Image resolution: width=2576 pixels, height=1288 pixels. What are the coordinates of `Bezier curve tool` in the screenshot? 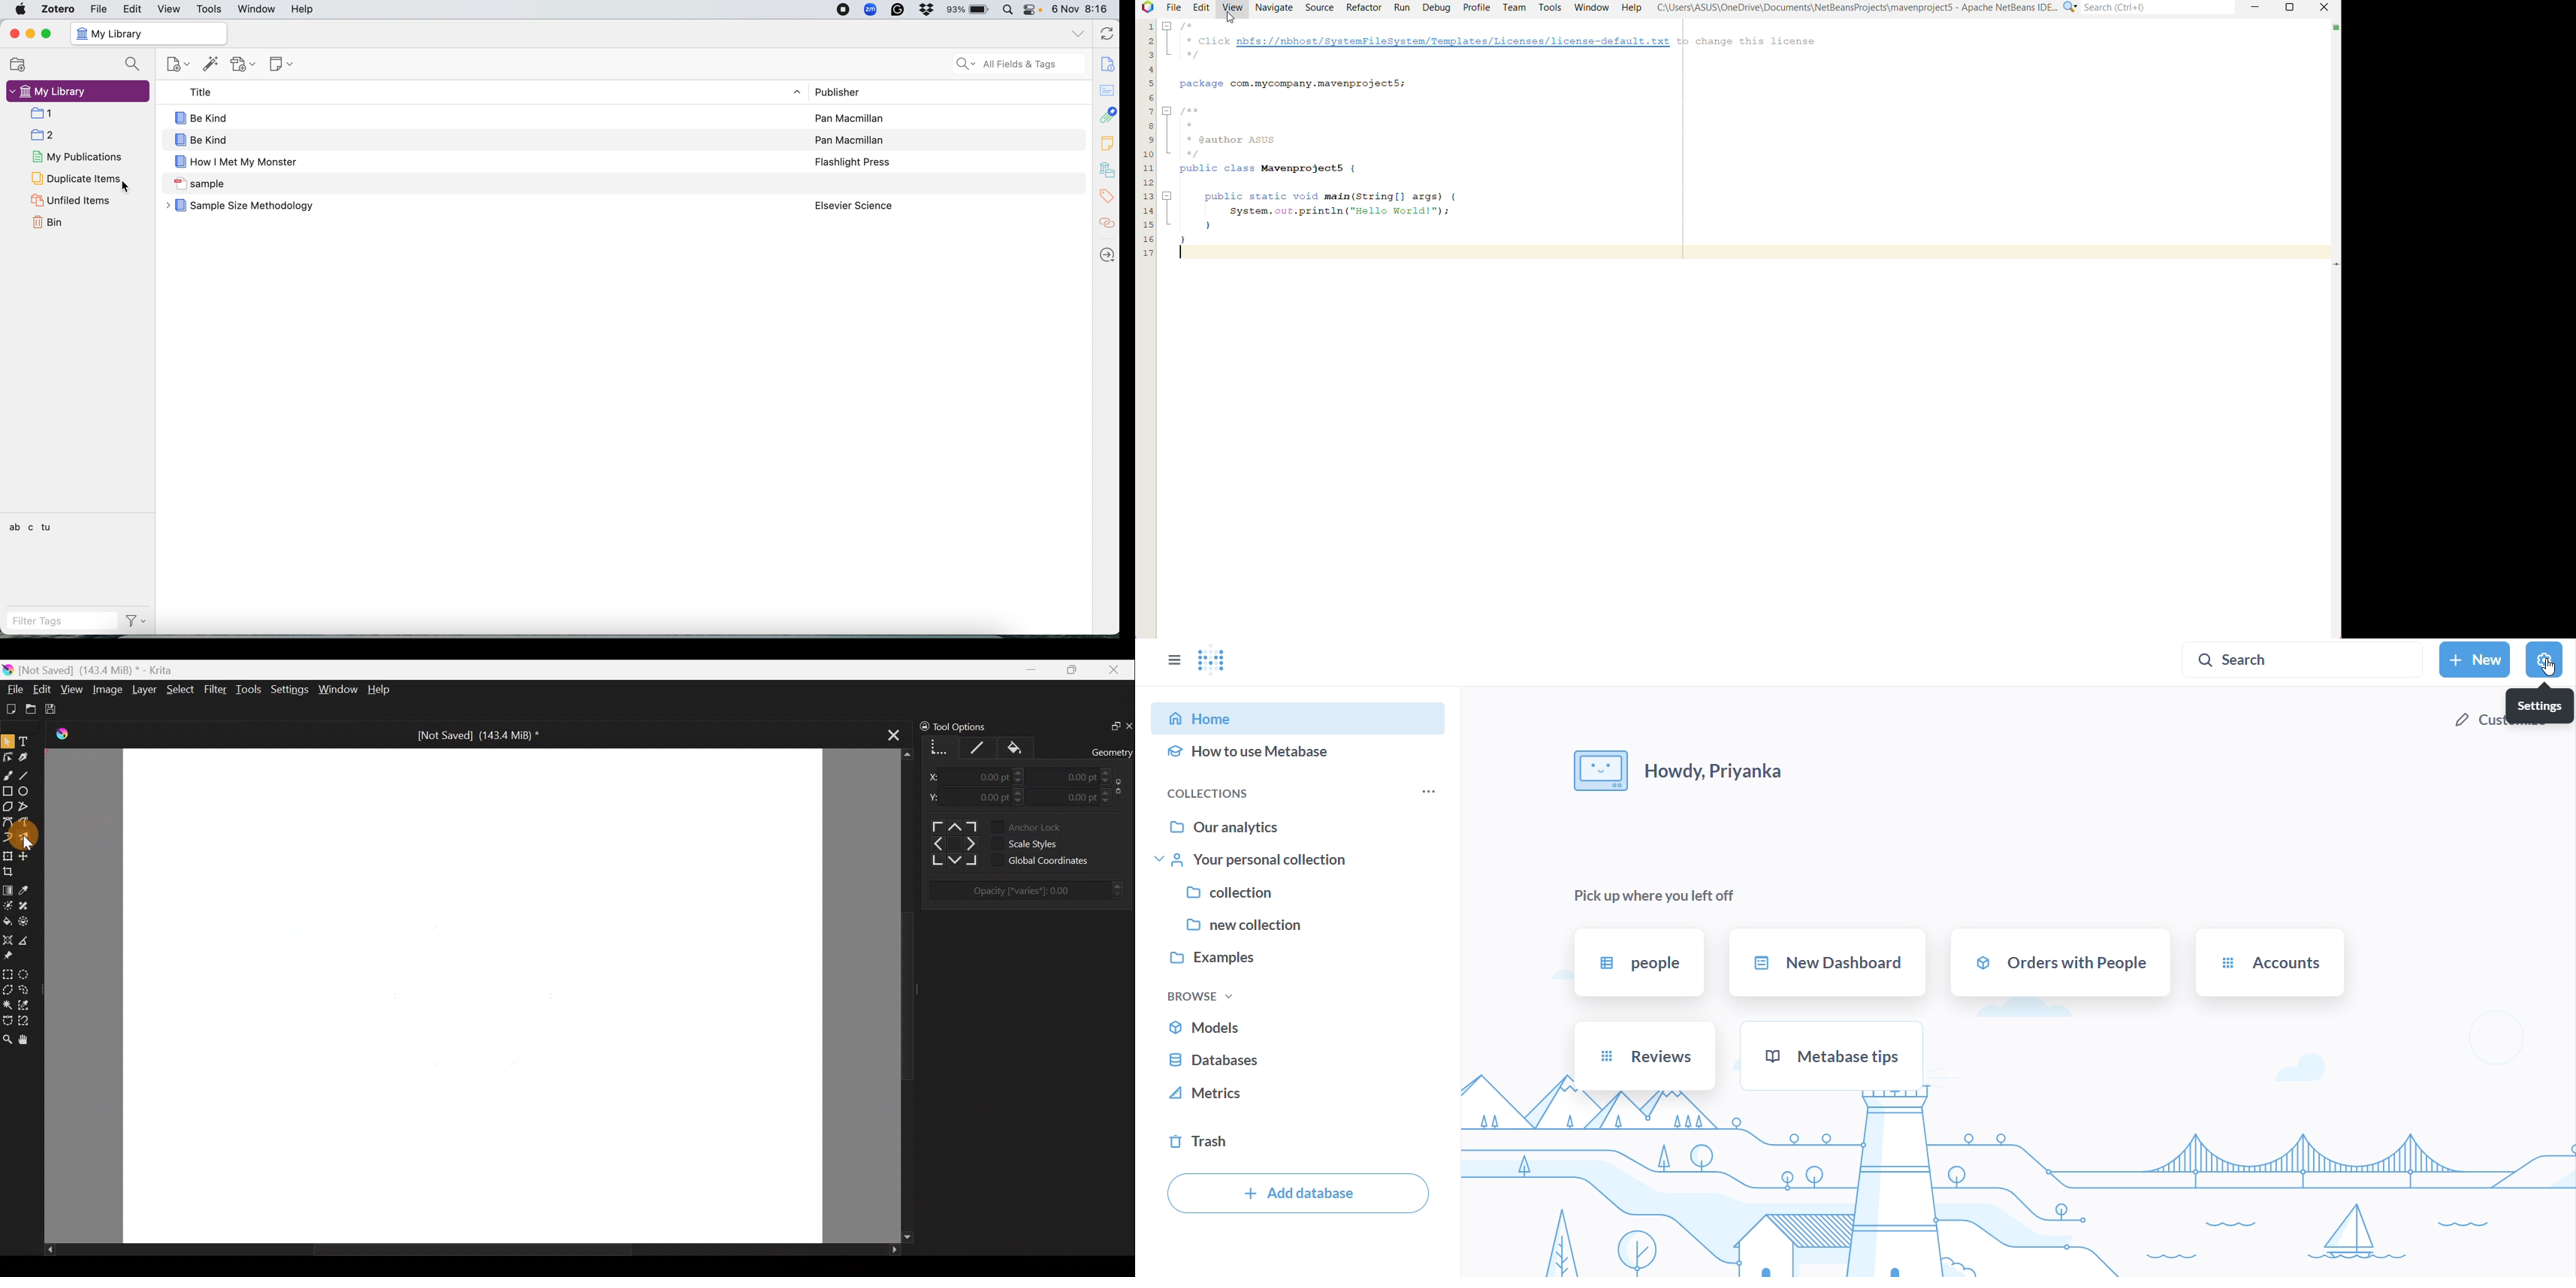 It's located at (7, 822).